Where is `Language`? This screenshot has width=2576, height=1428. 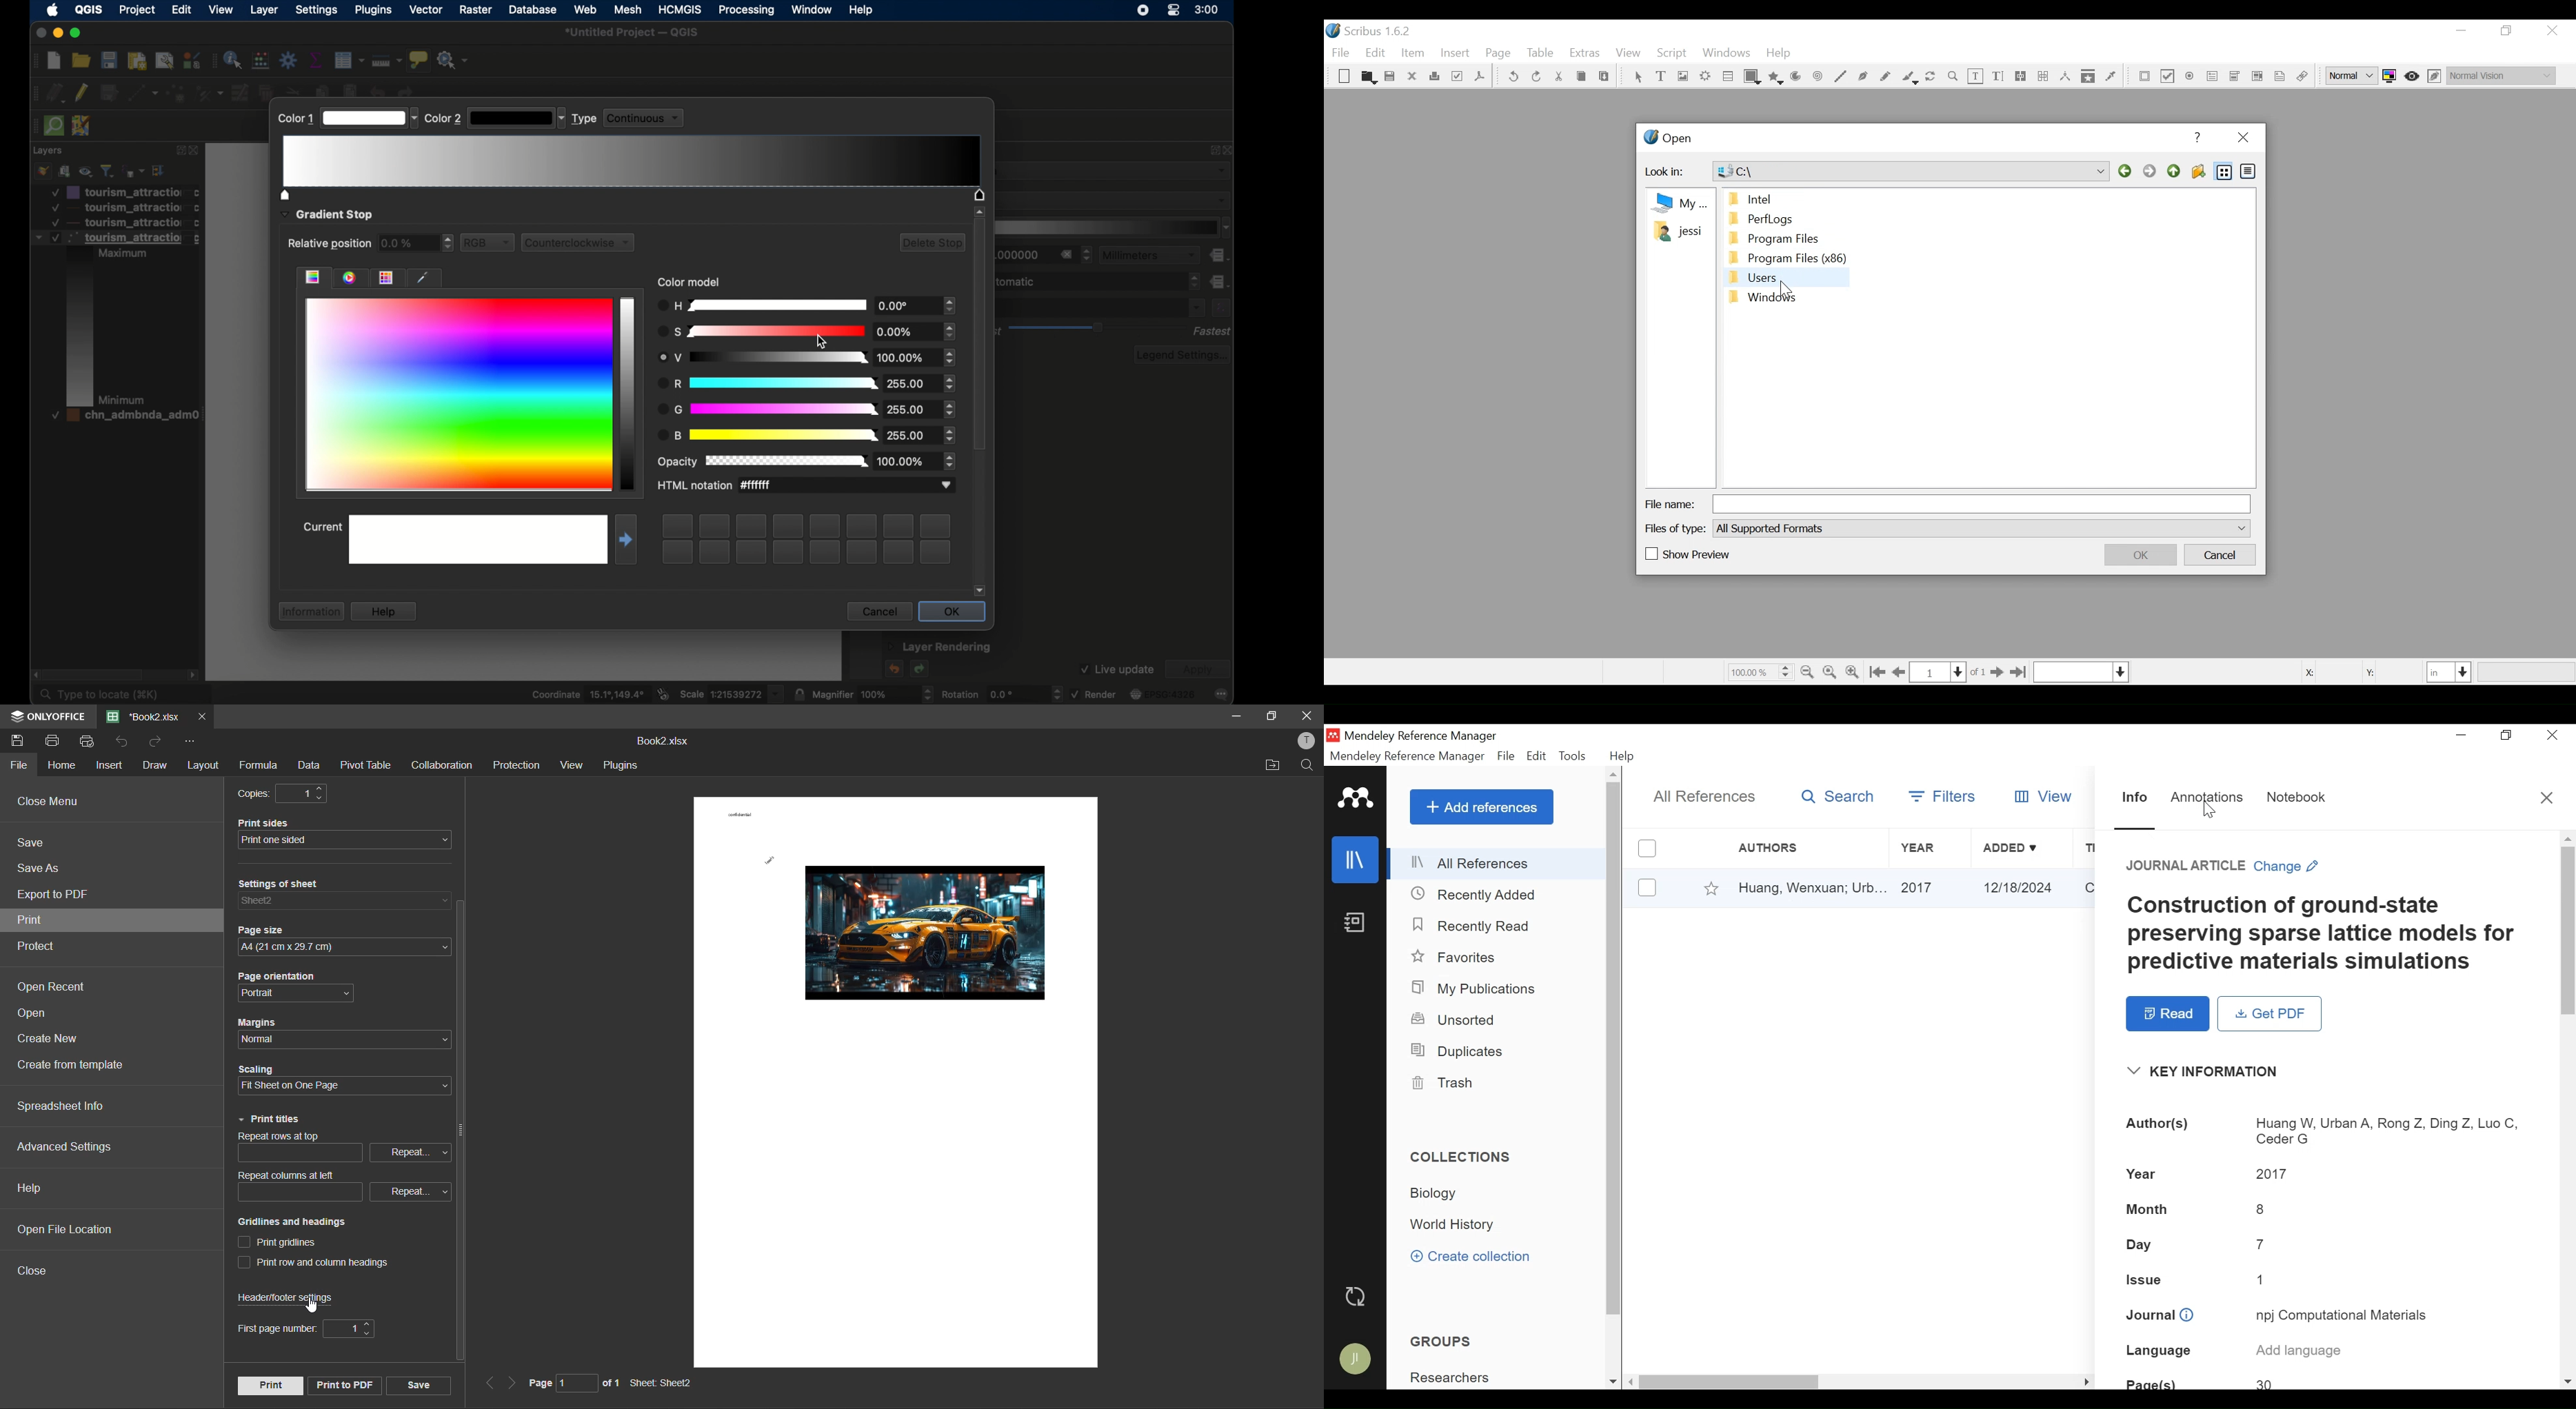 Language is located at coordinates (2160, 1351).